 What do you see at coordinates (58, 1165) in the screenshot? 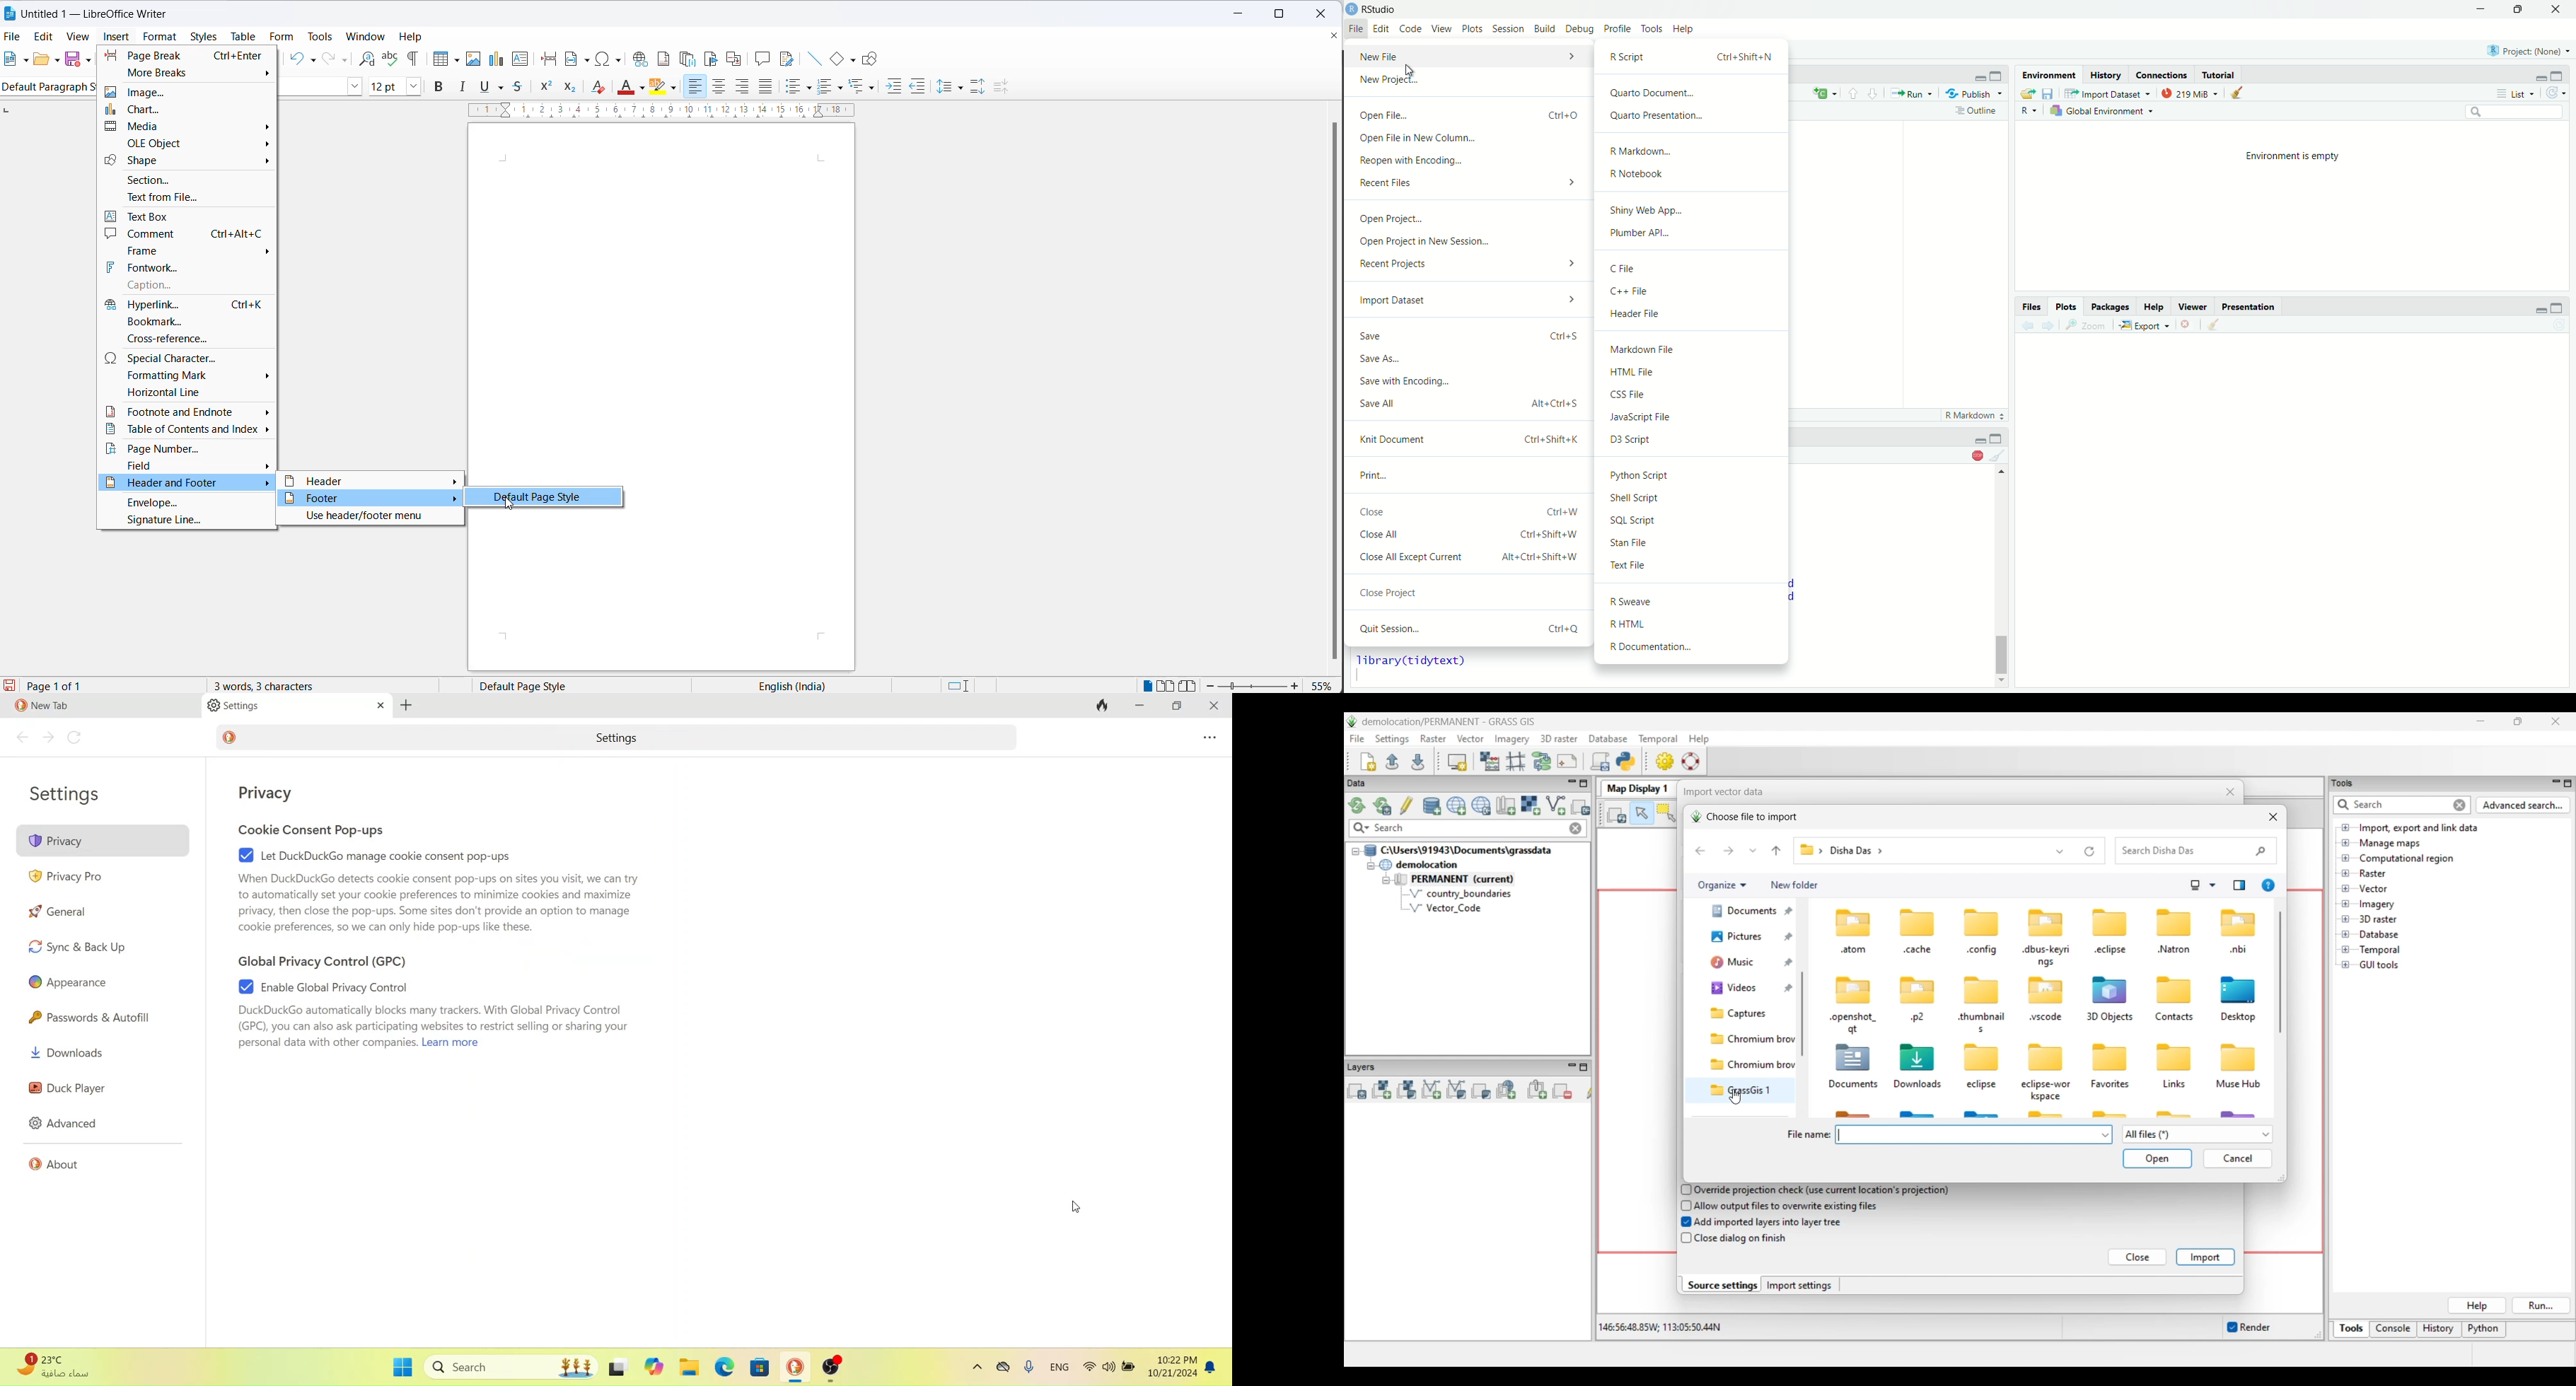
I see `about` at bounding box center [58, 1165].